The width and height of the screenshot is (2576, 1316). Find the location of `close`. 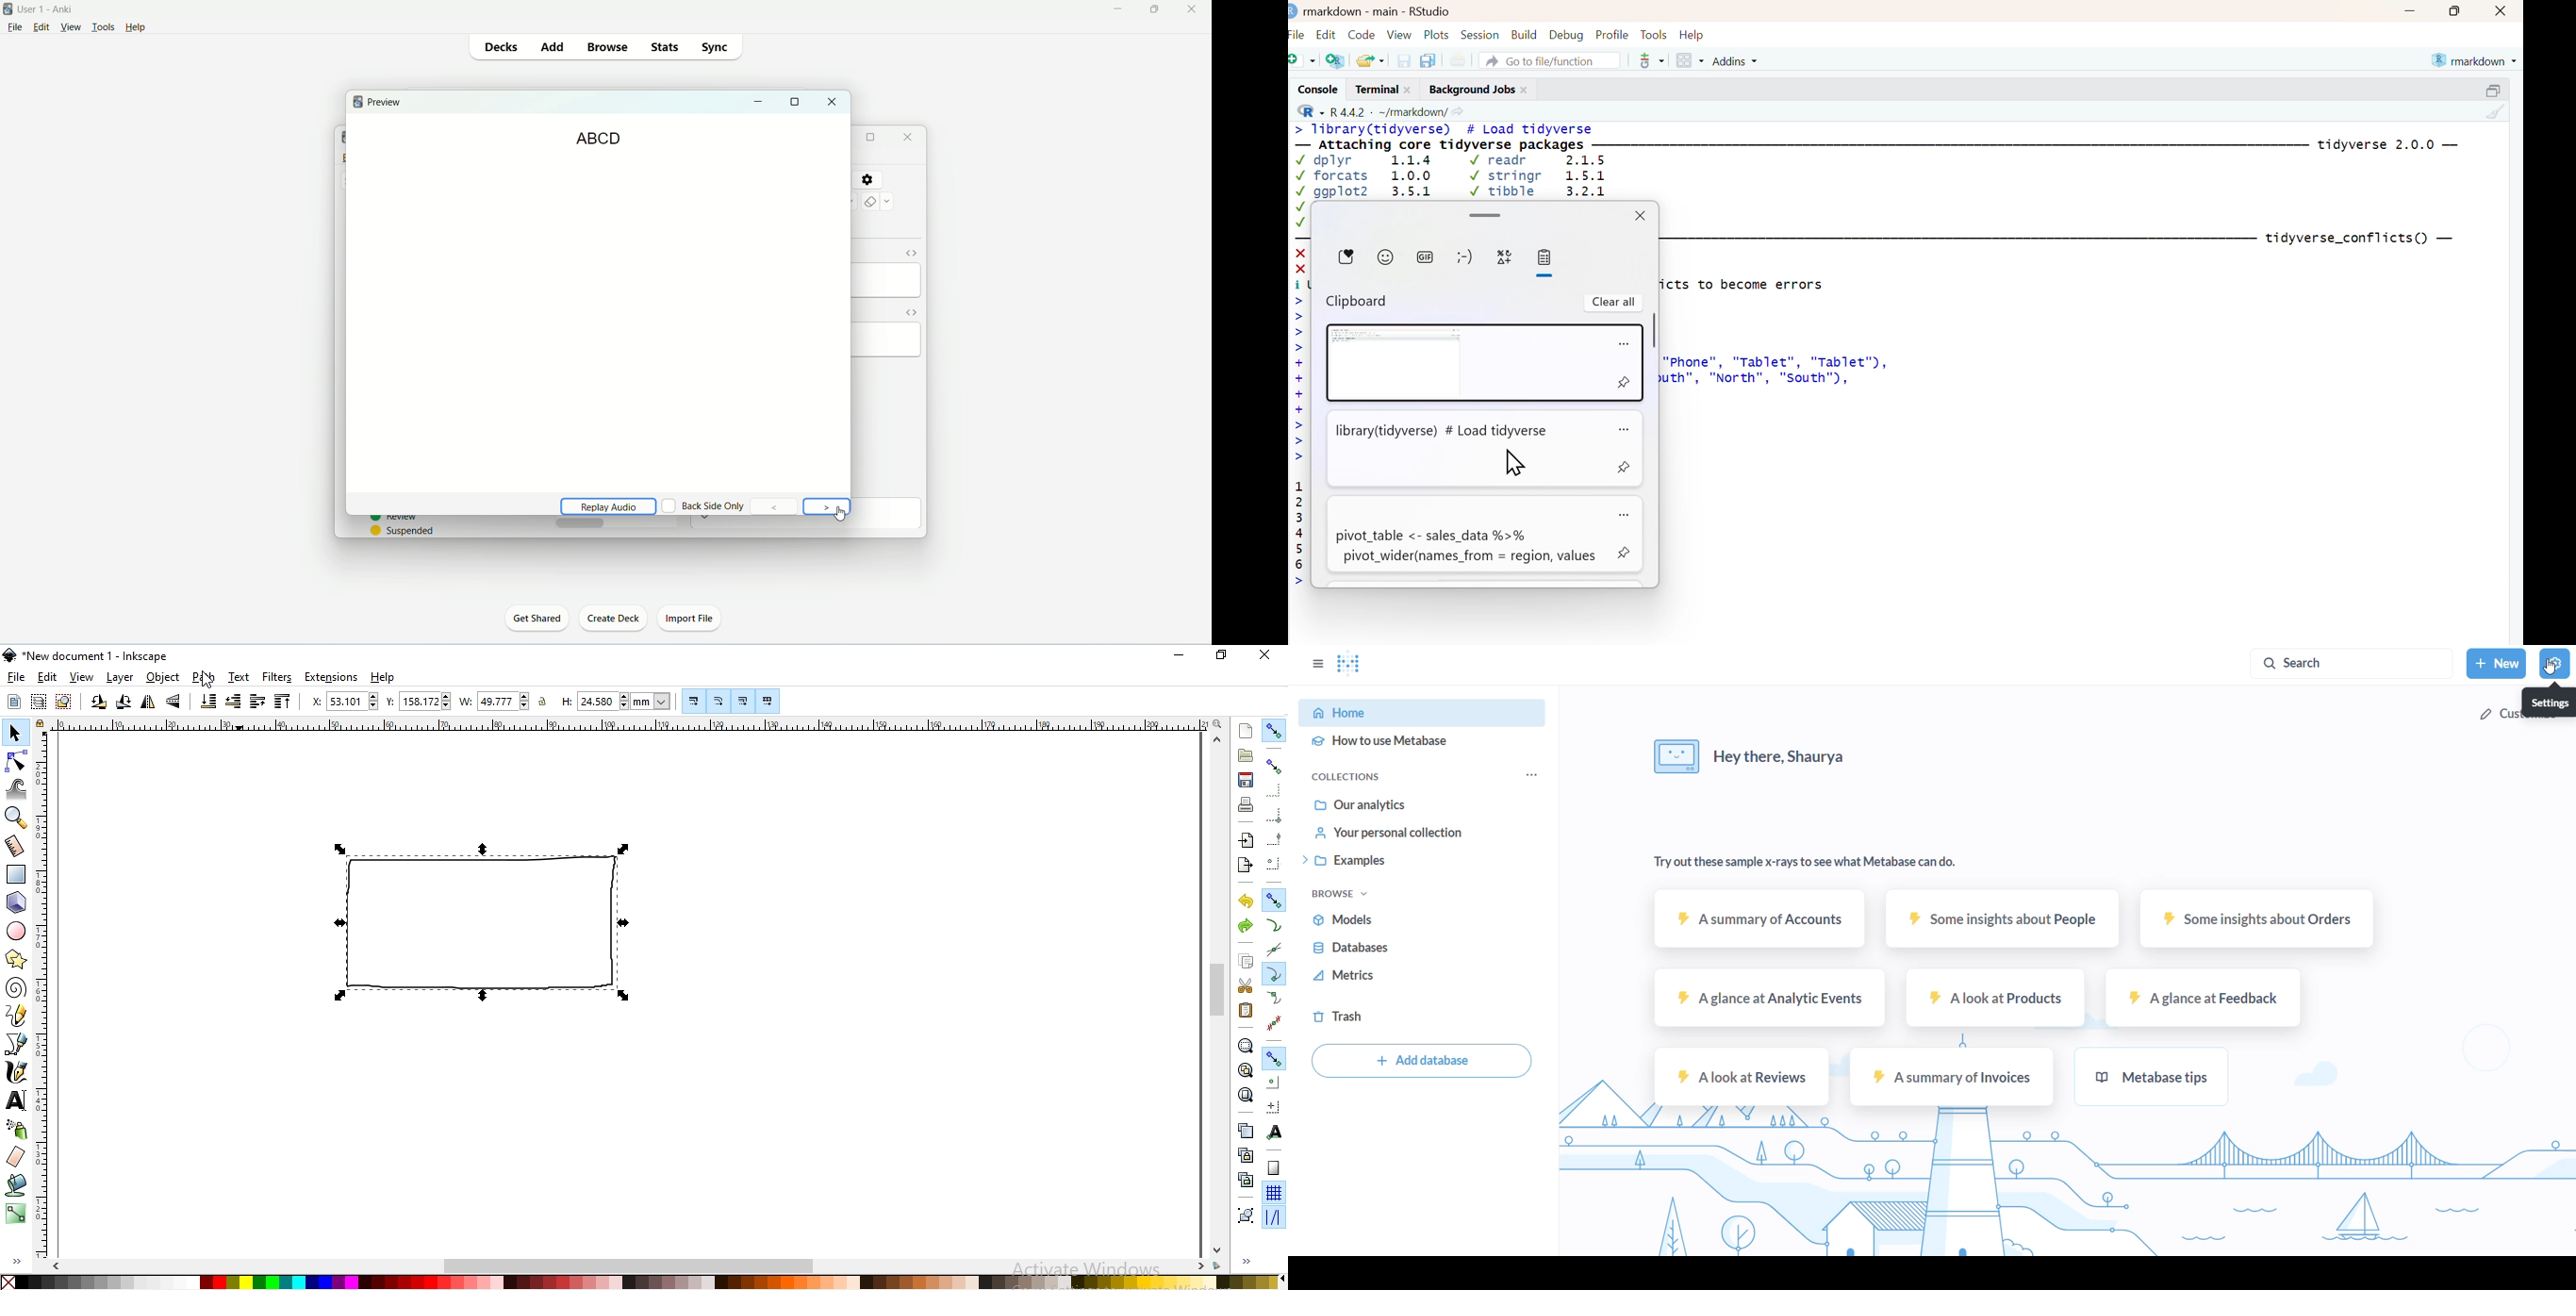

close is located at coordinates (1411, 89).